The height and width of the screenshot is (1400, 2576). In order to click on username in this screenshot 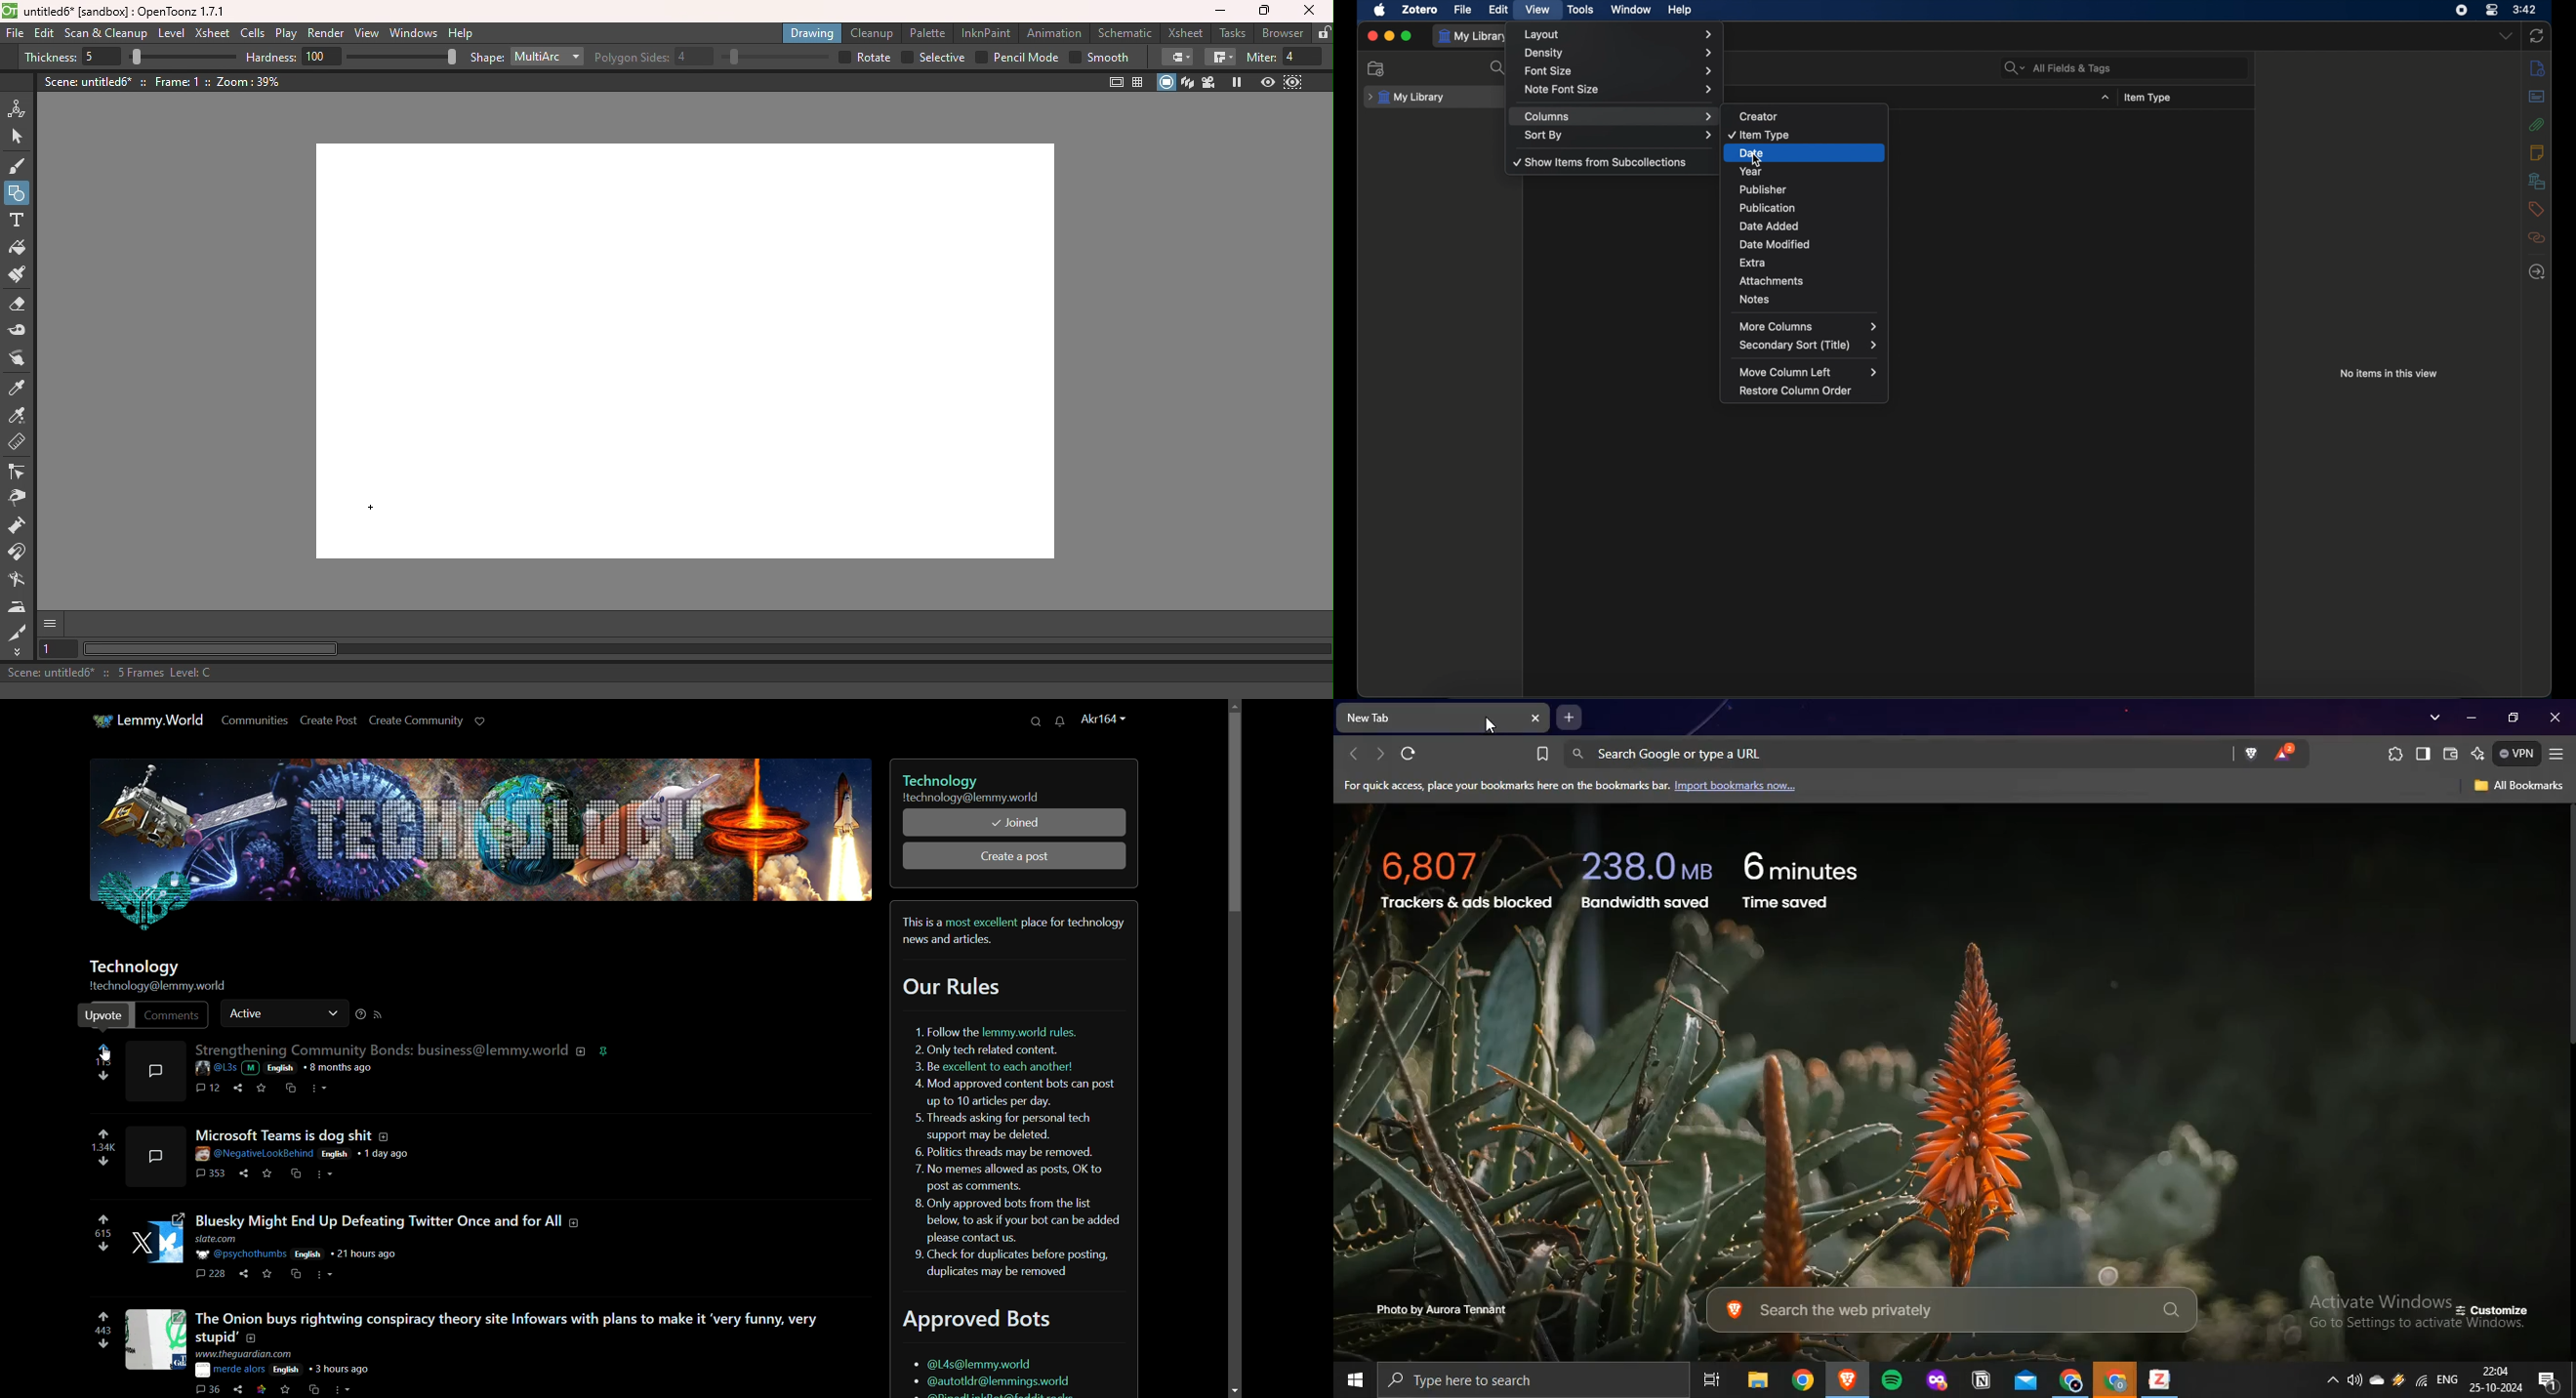, I will do `click(1105, 719)`.